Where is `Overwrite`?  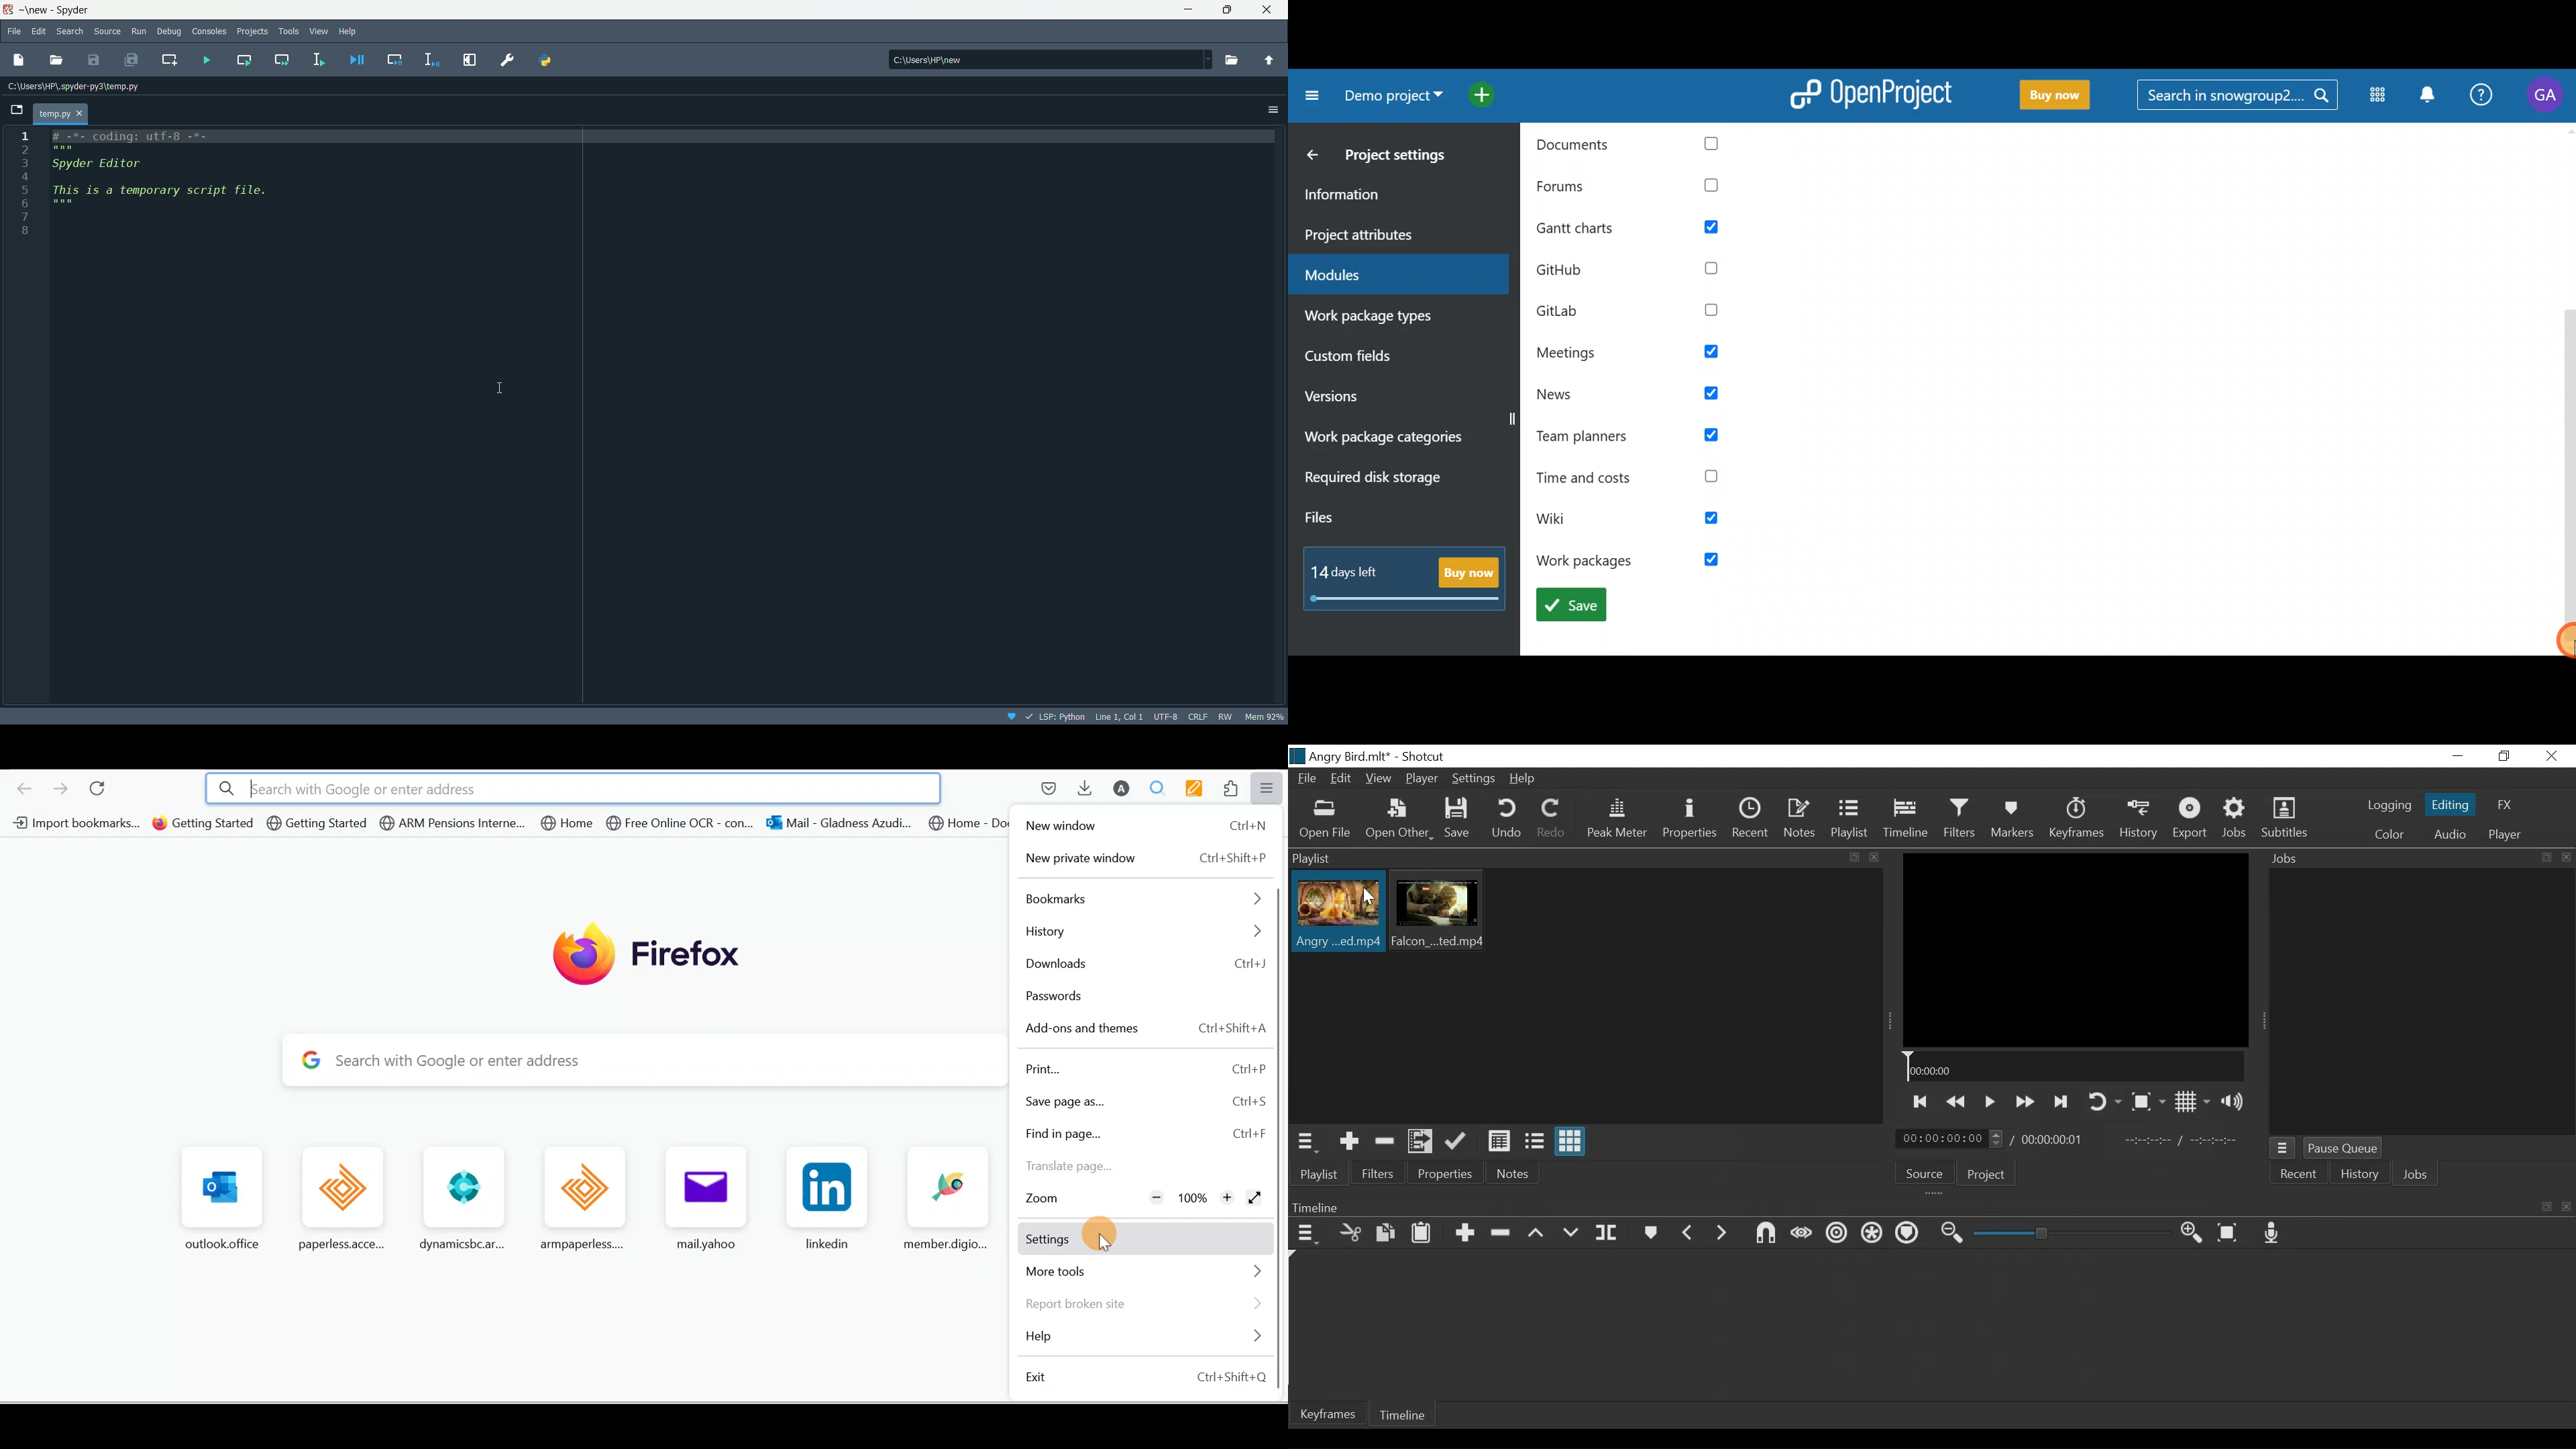
Overwrite is located at coordinates (1574, 1232).